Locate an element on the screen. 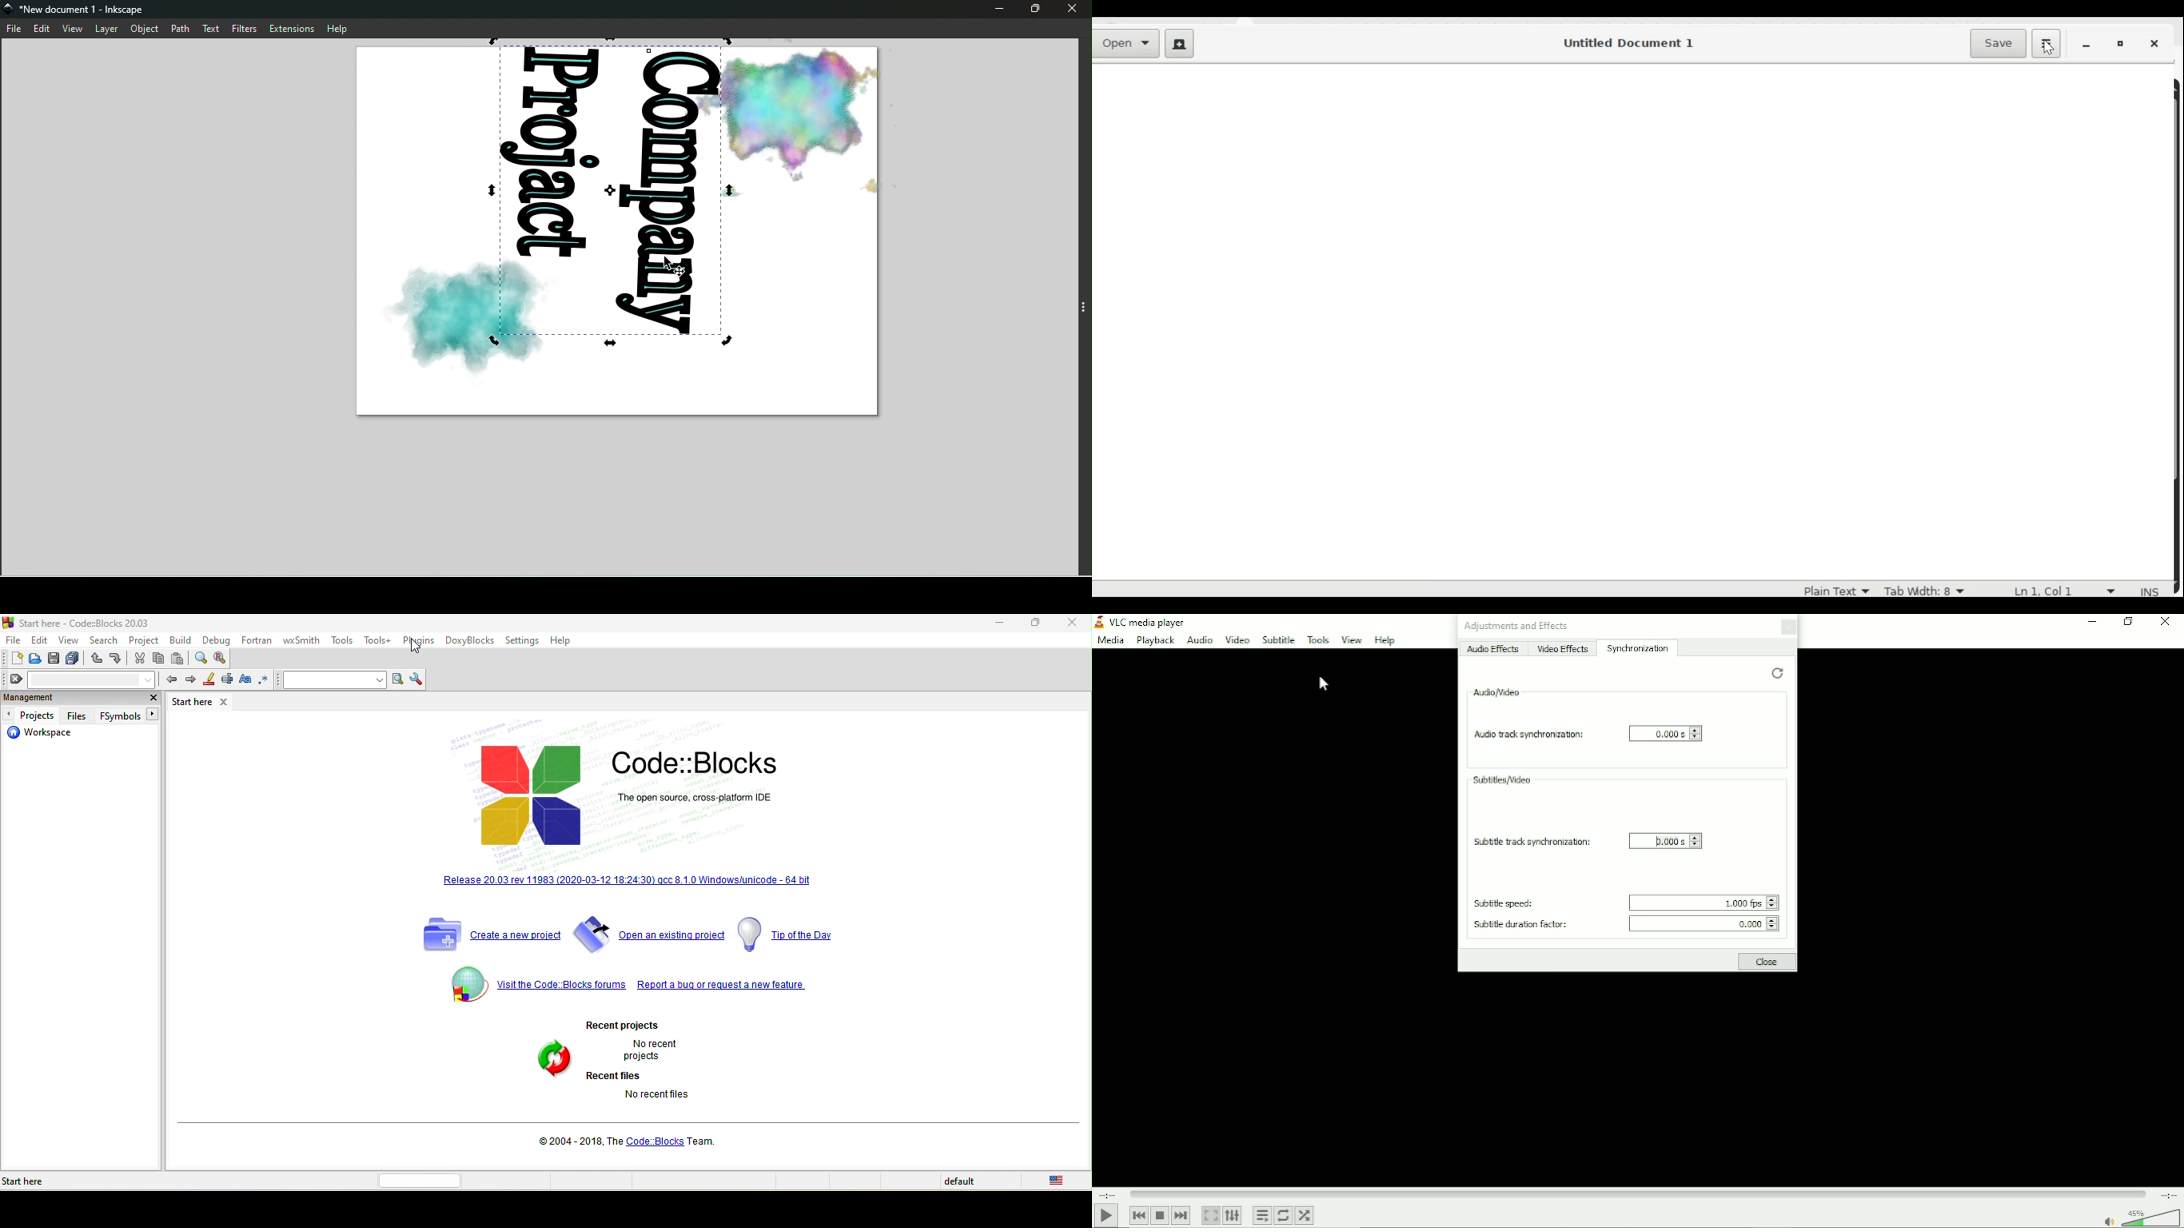 This screenshot has height=1232, width=2184. 1.000 fps is located at coordinates (1701, 900).